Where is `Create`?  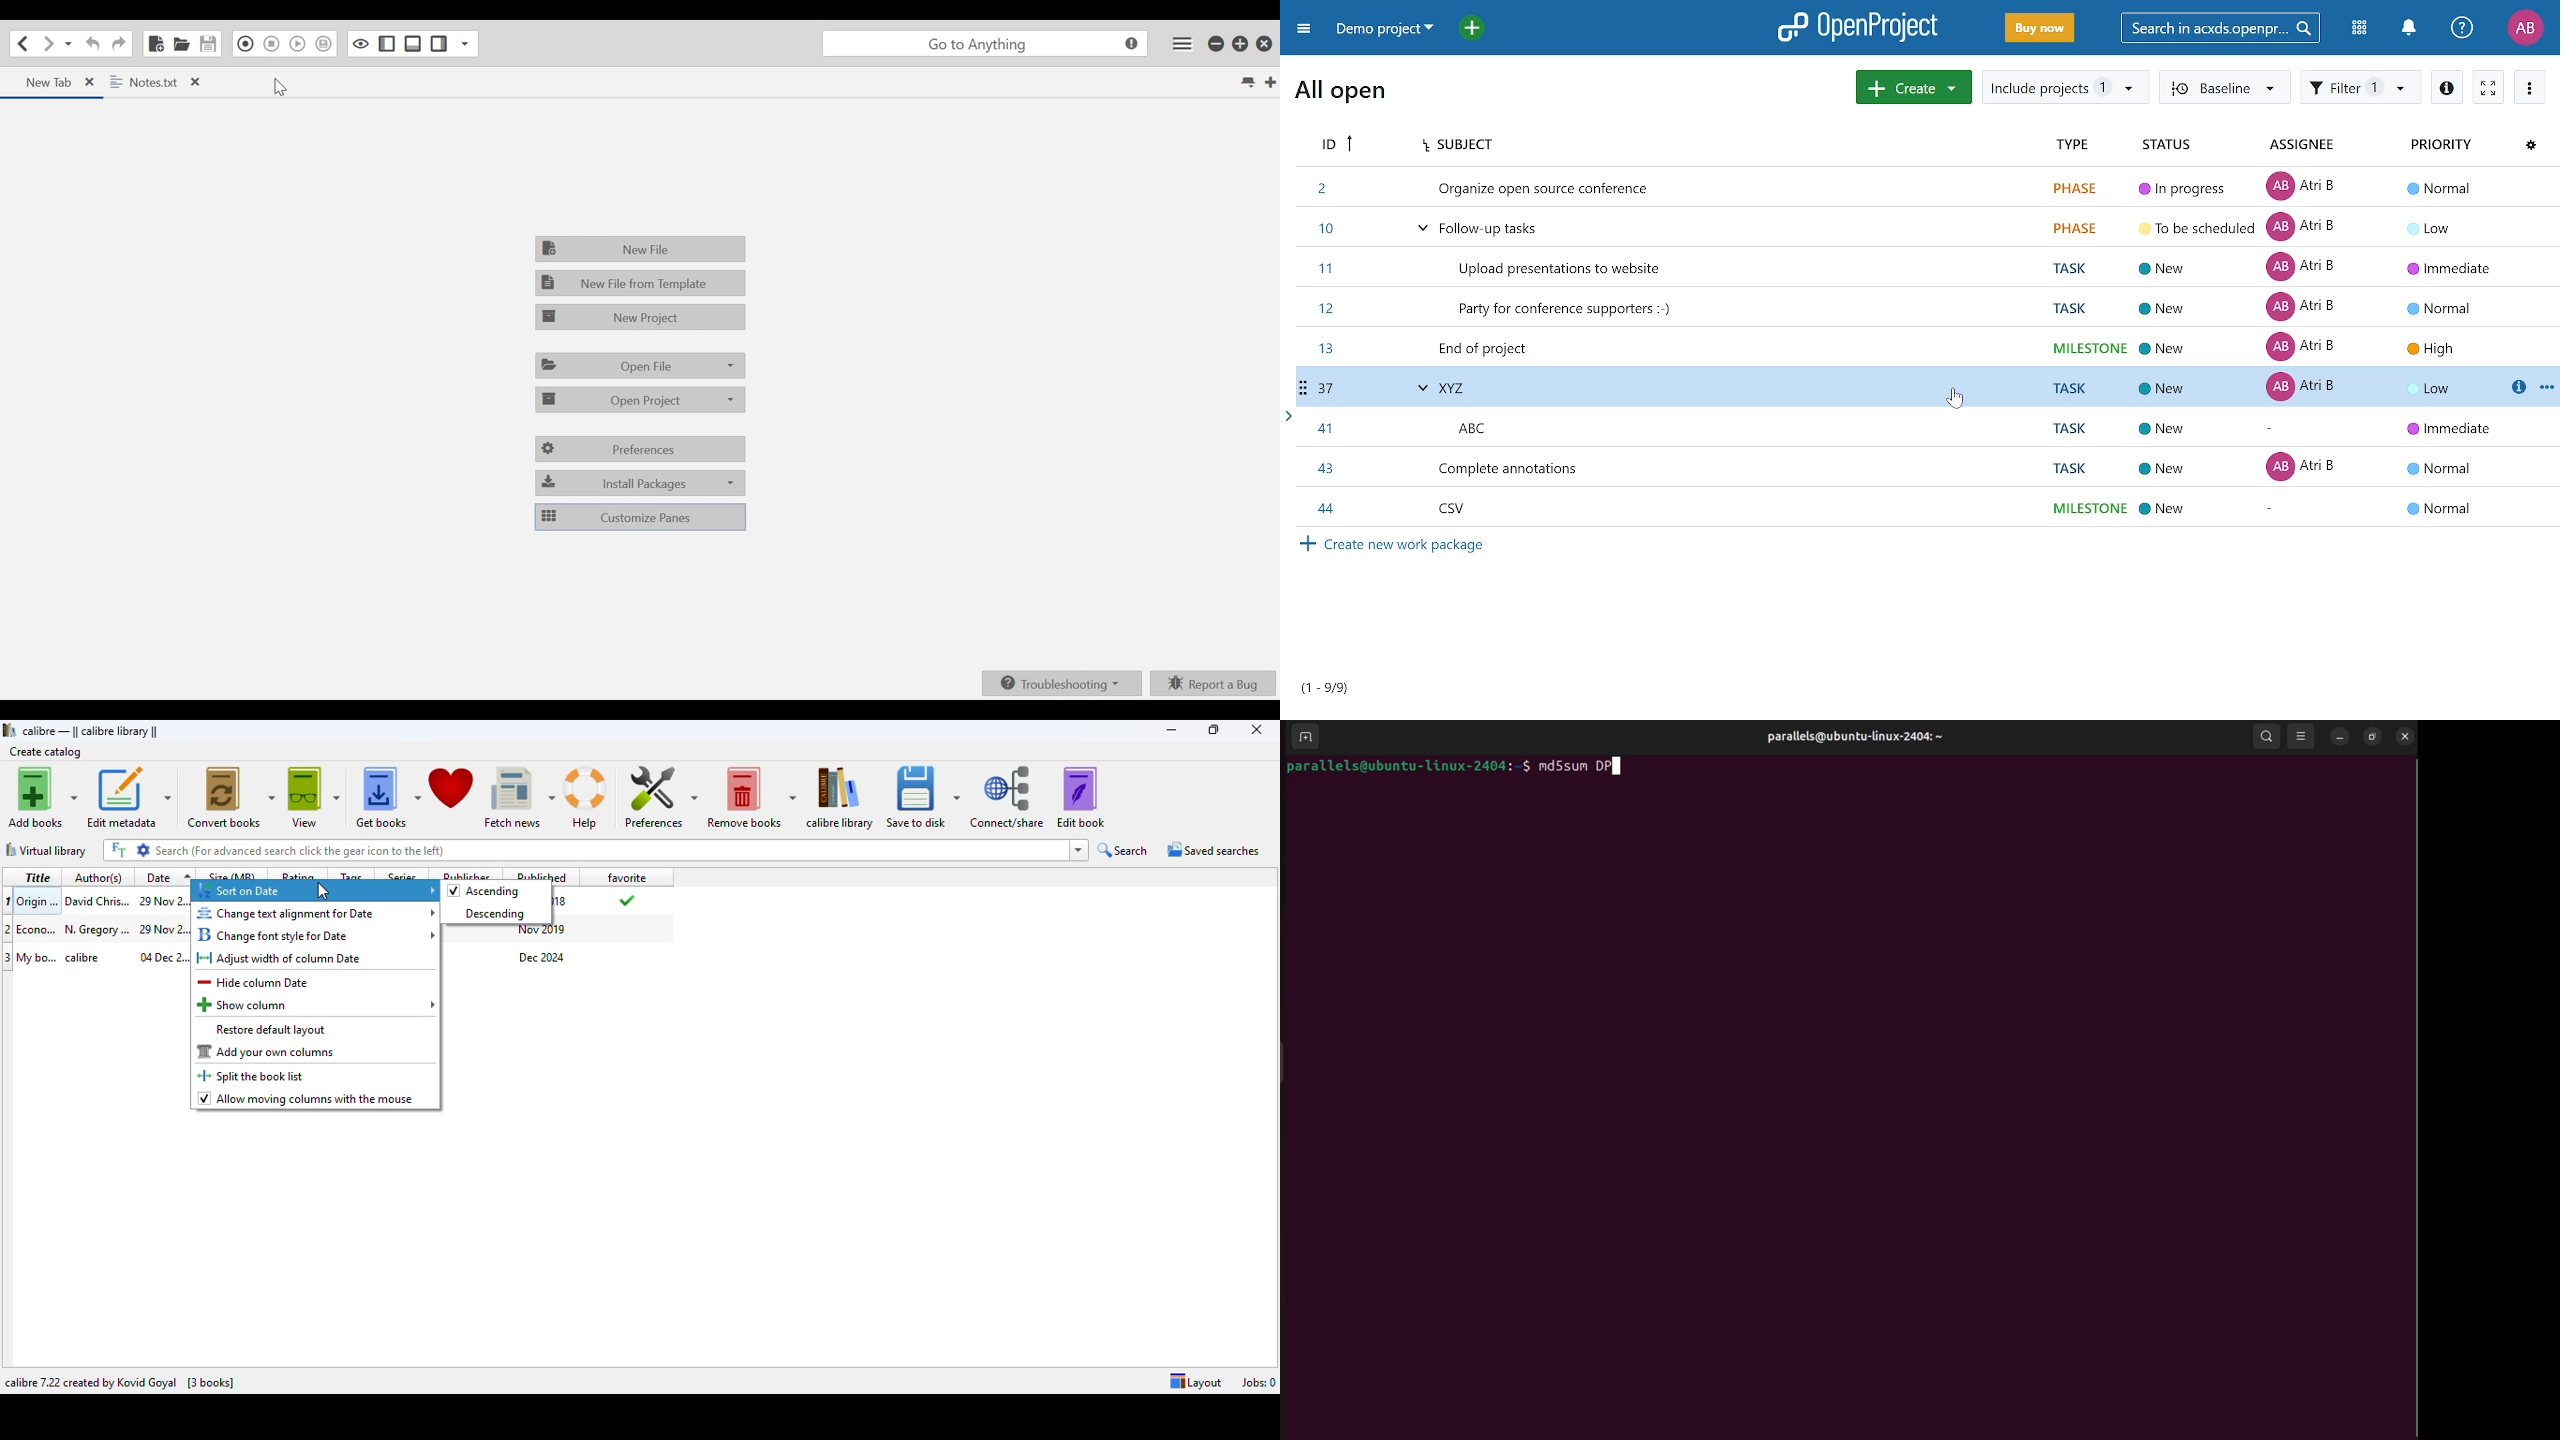 Create is located at coordinates (1911, 87).